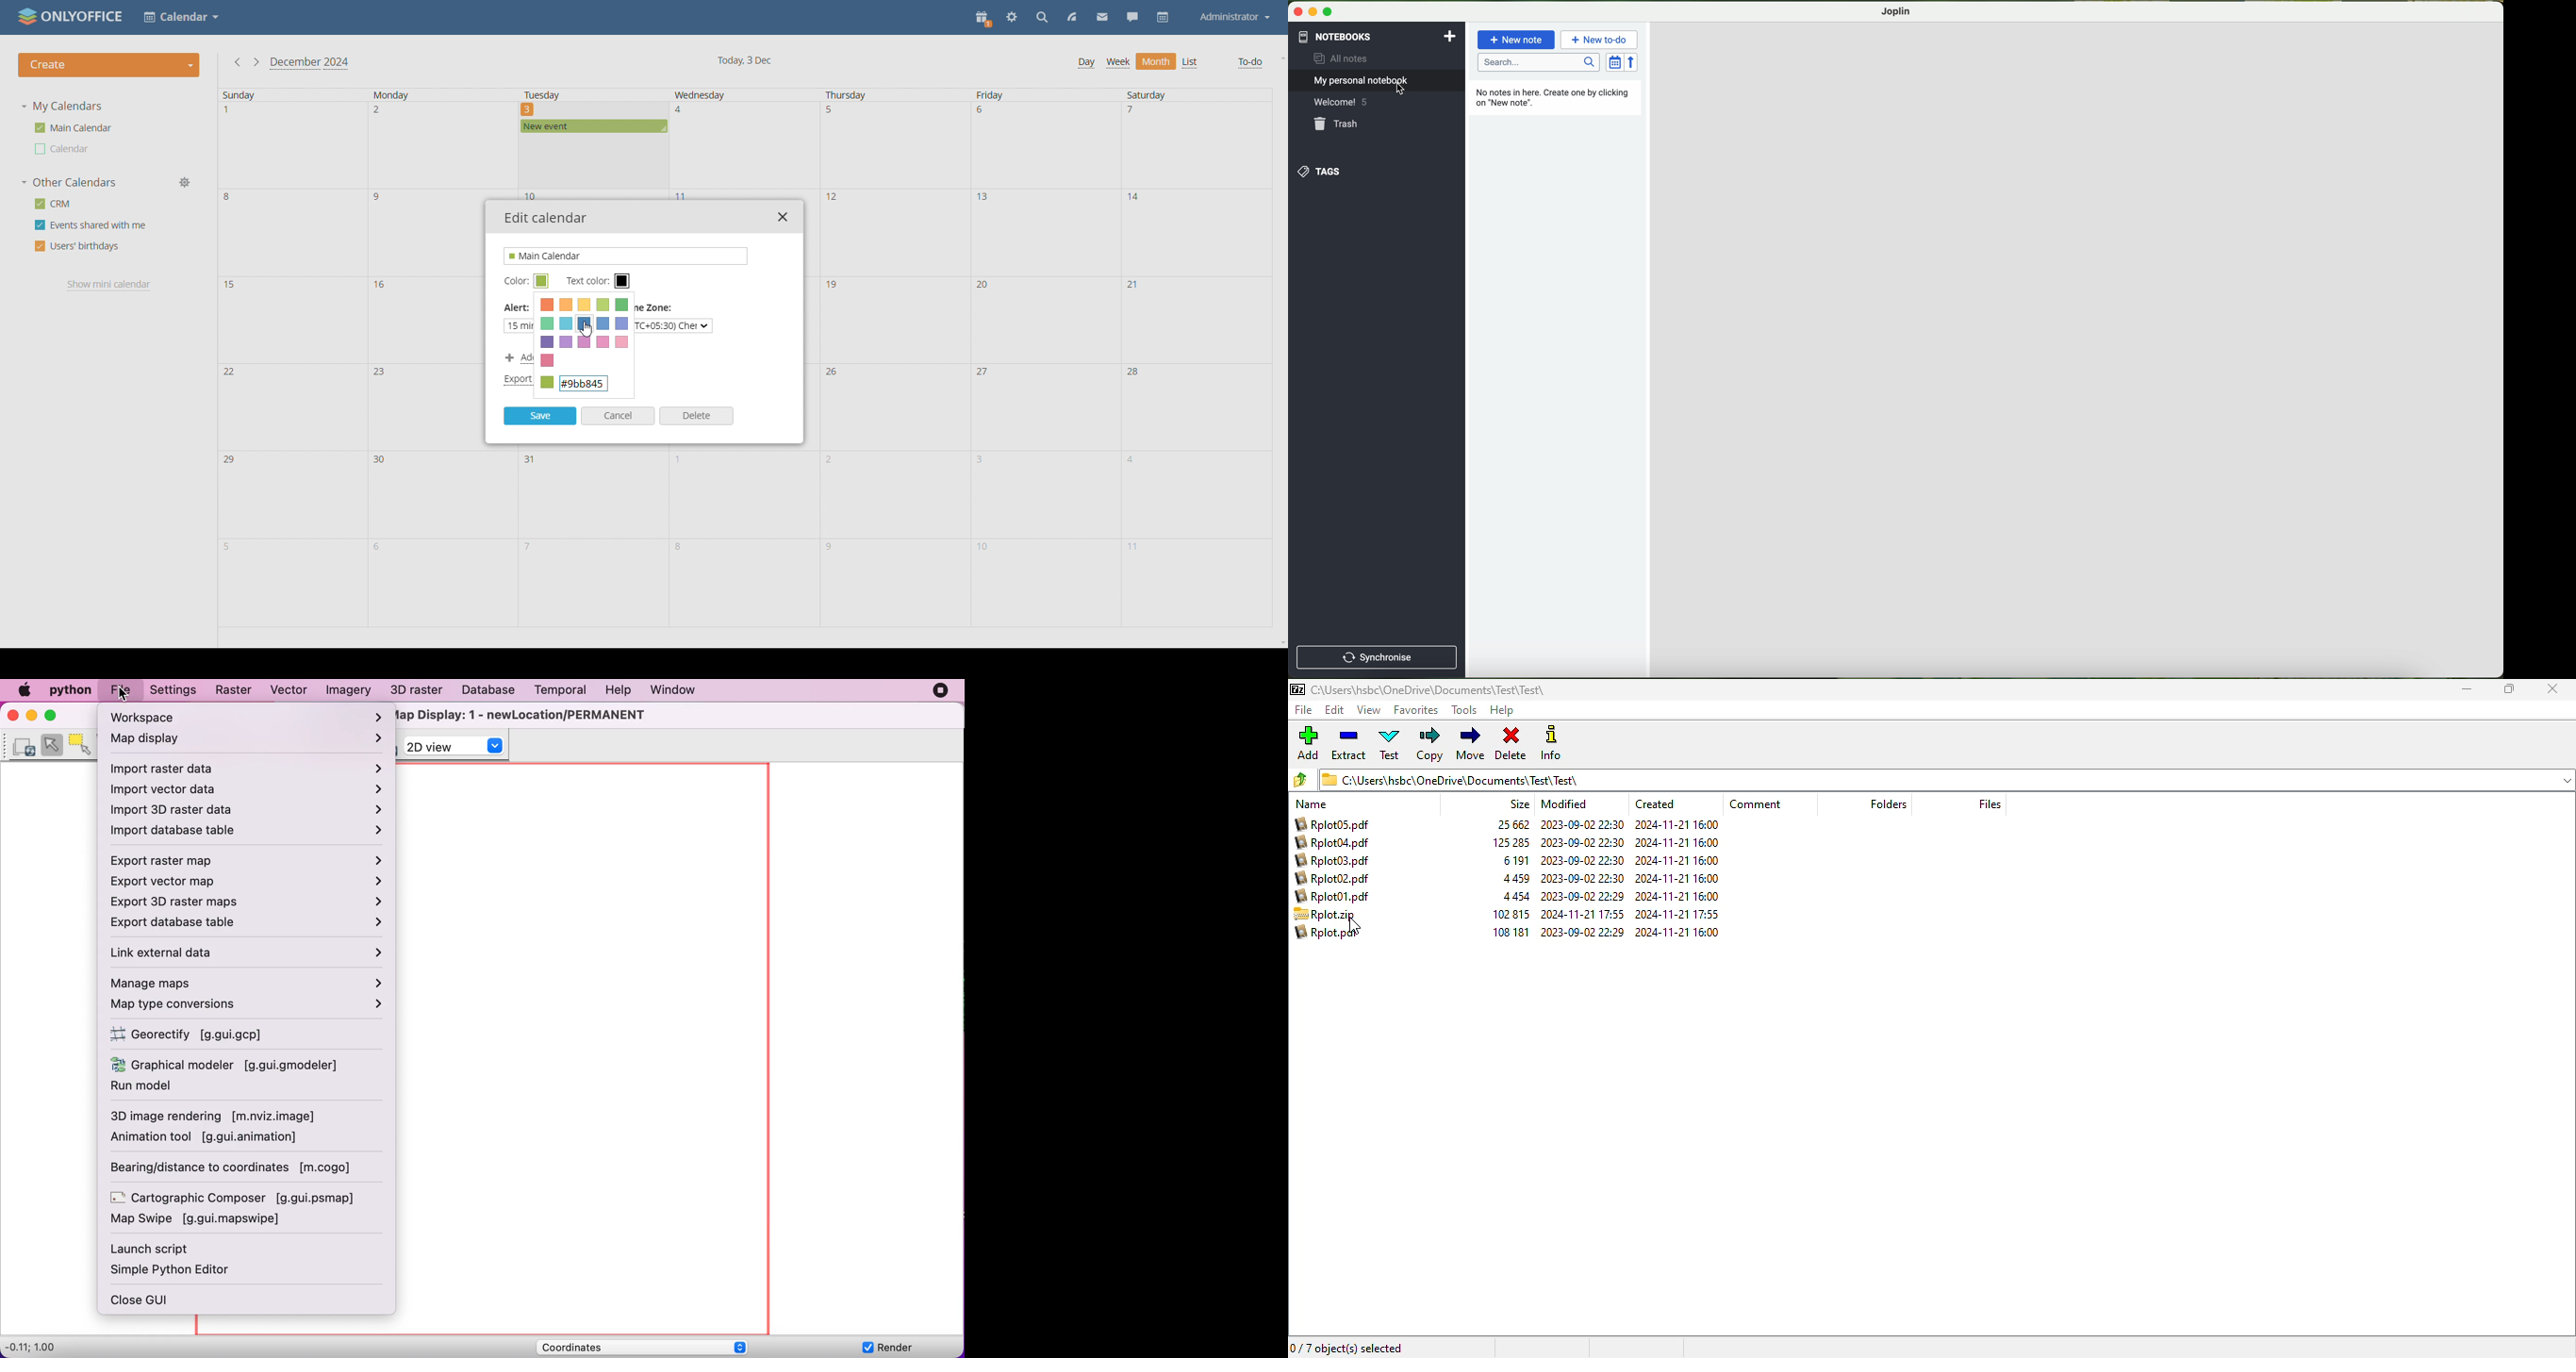  What do you see at coordinates (294, 319) in the screenshot?
I see `date` at bounding box center [294, 319].